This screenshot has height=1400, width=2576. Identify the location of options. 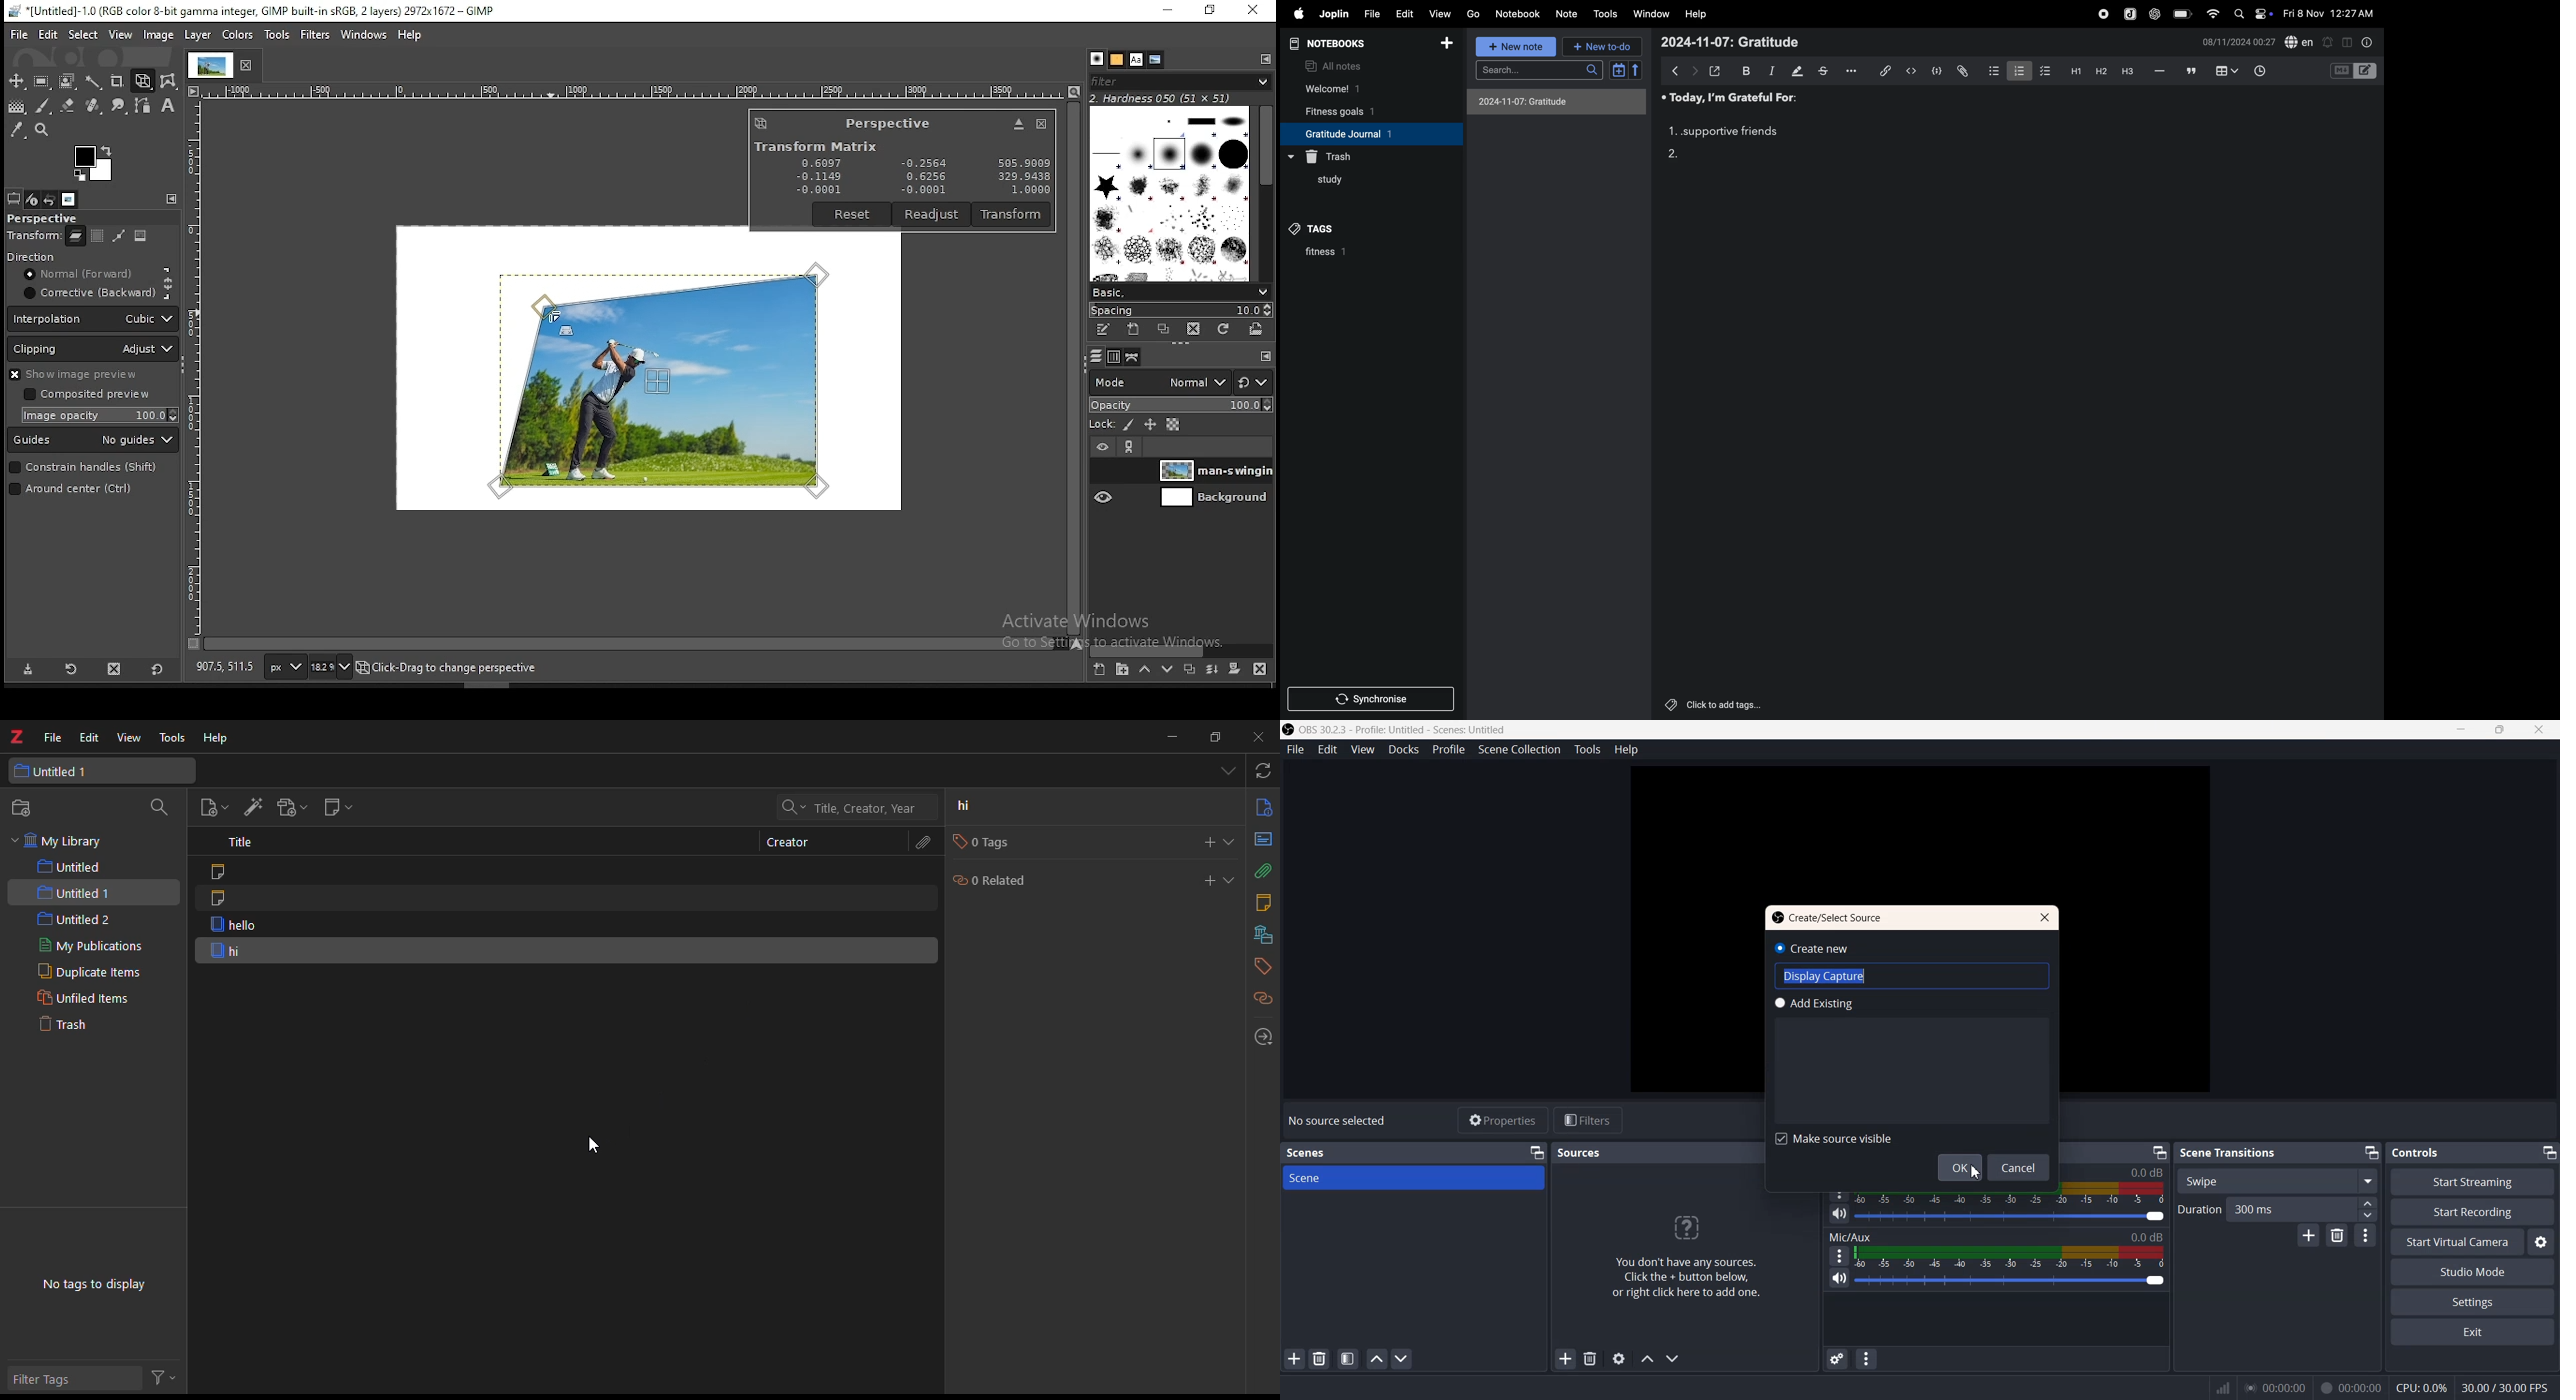
(1855, 70).